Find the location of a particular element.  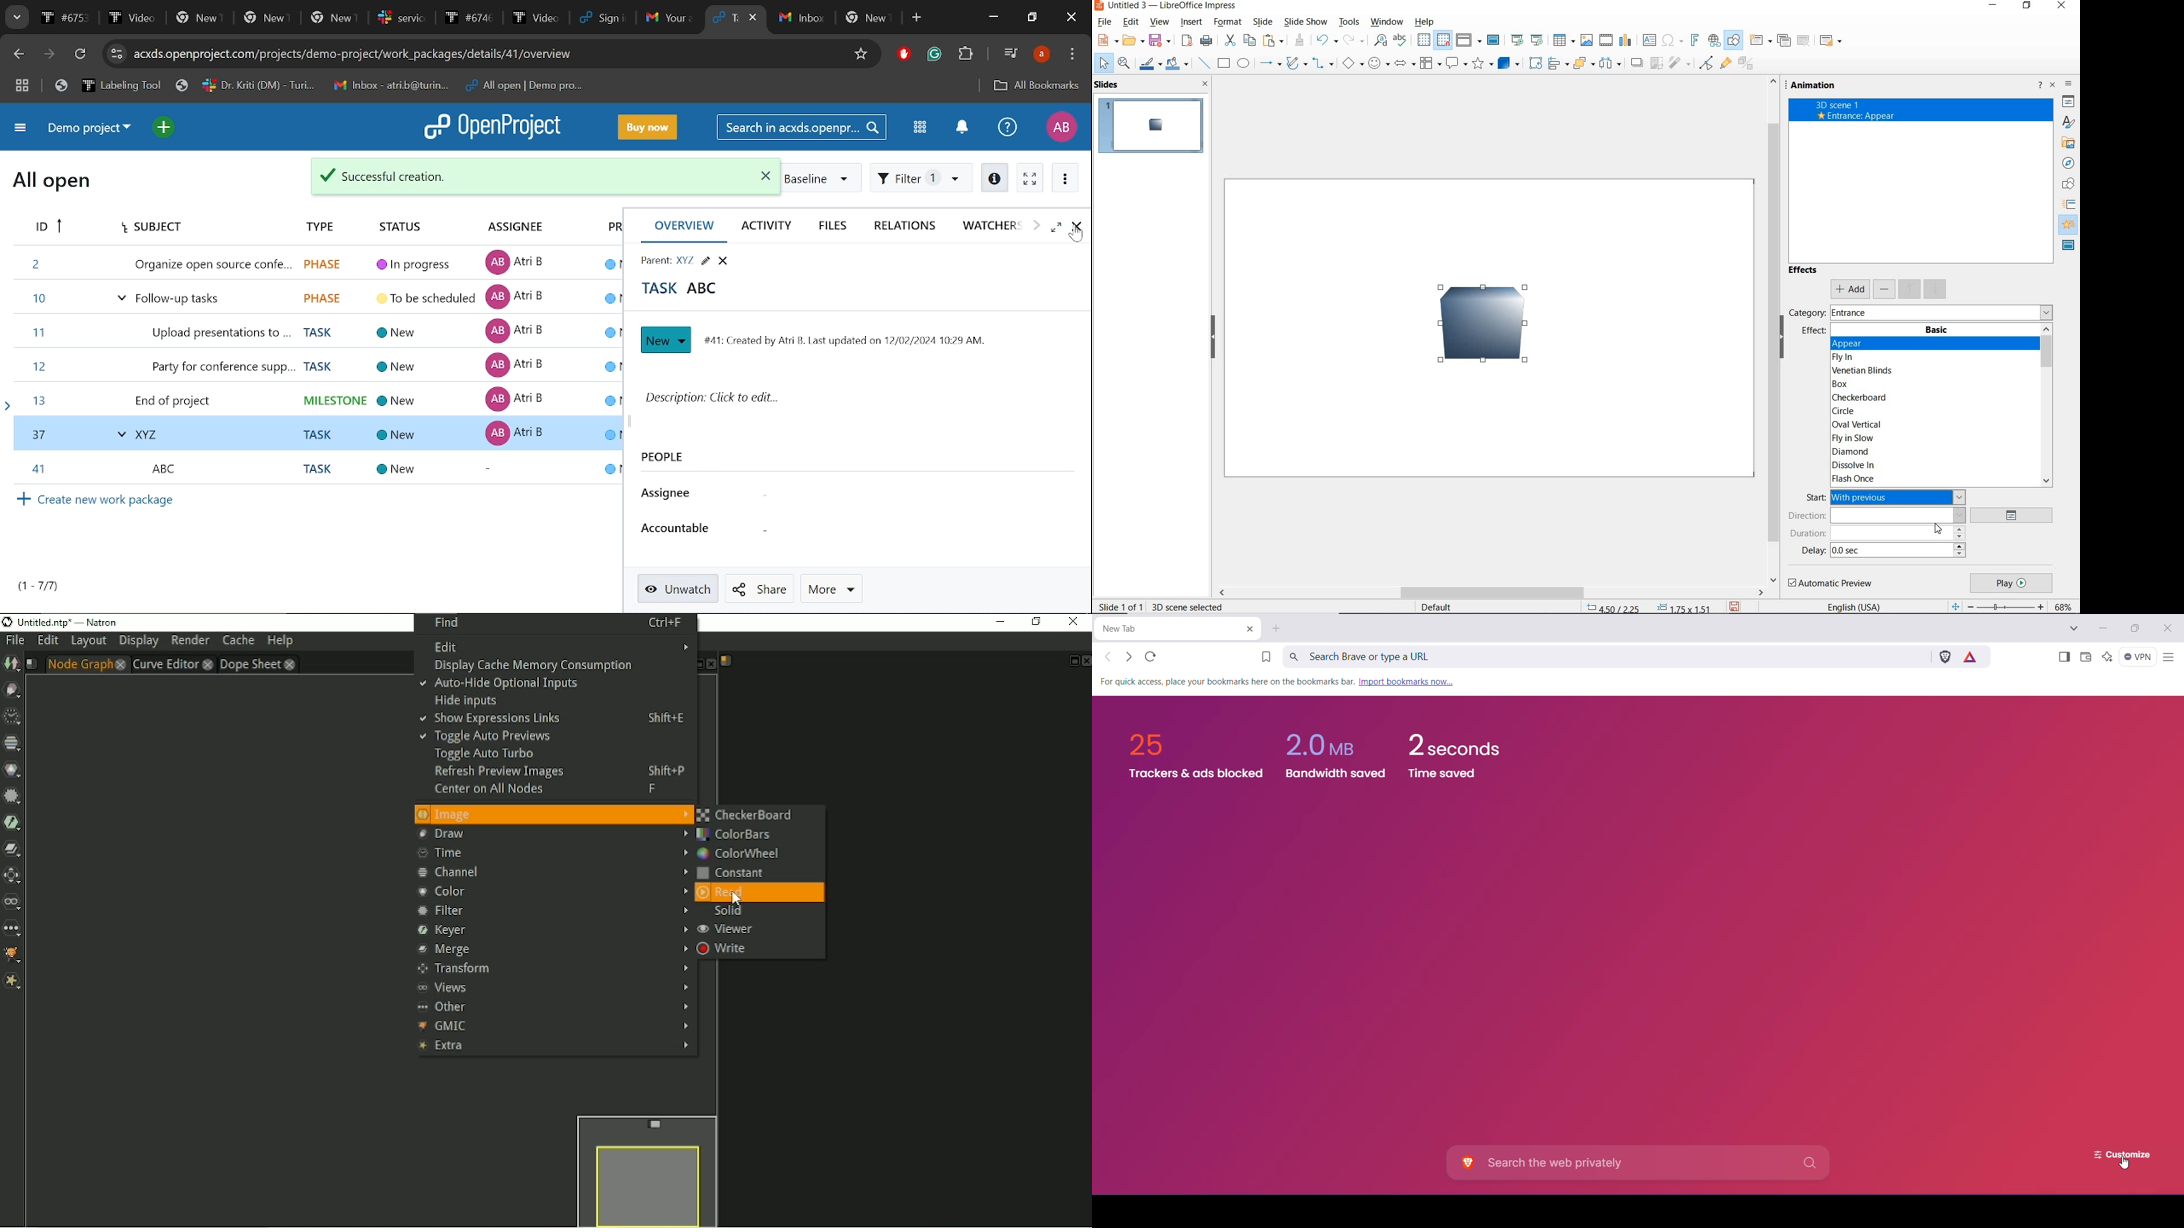

copy is located at coordinates (1251, 39).